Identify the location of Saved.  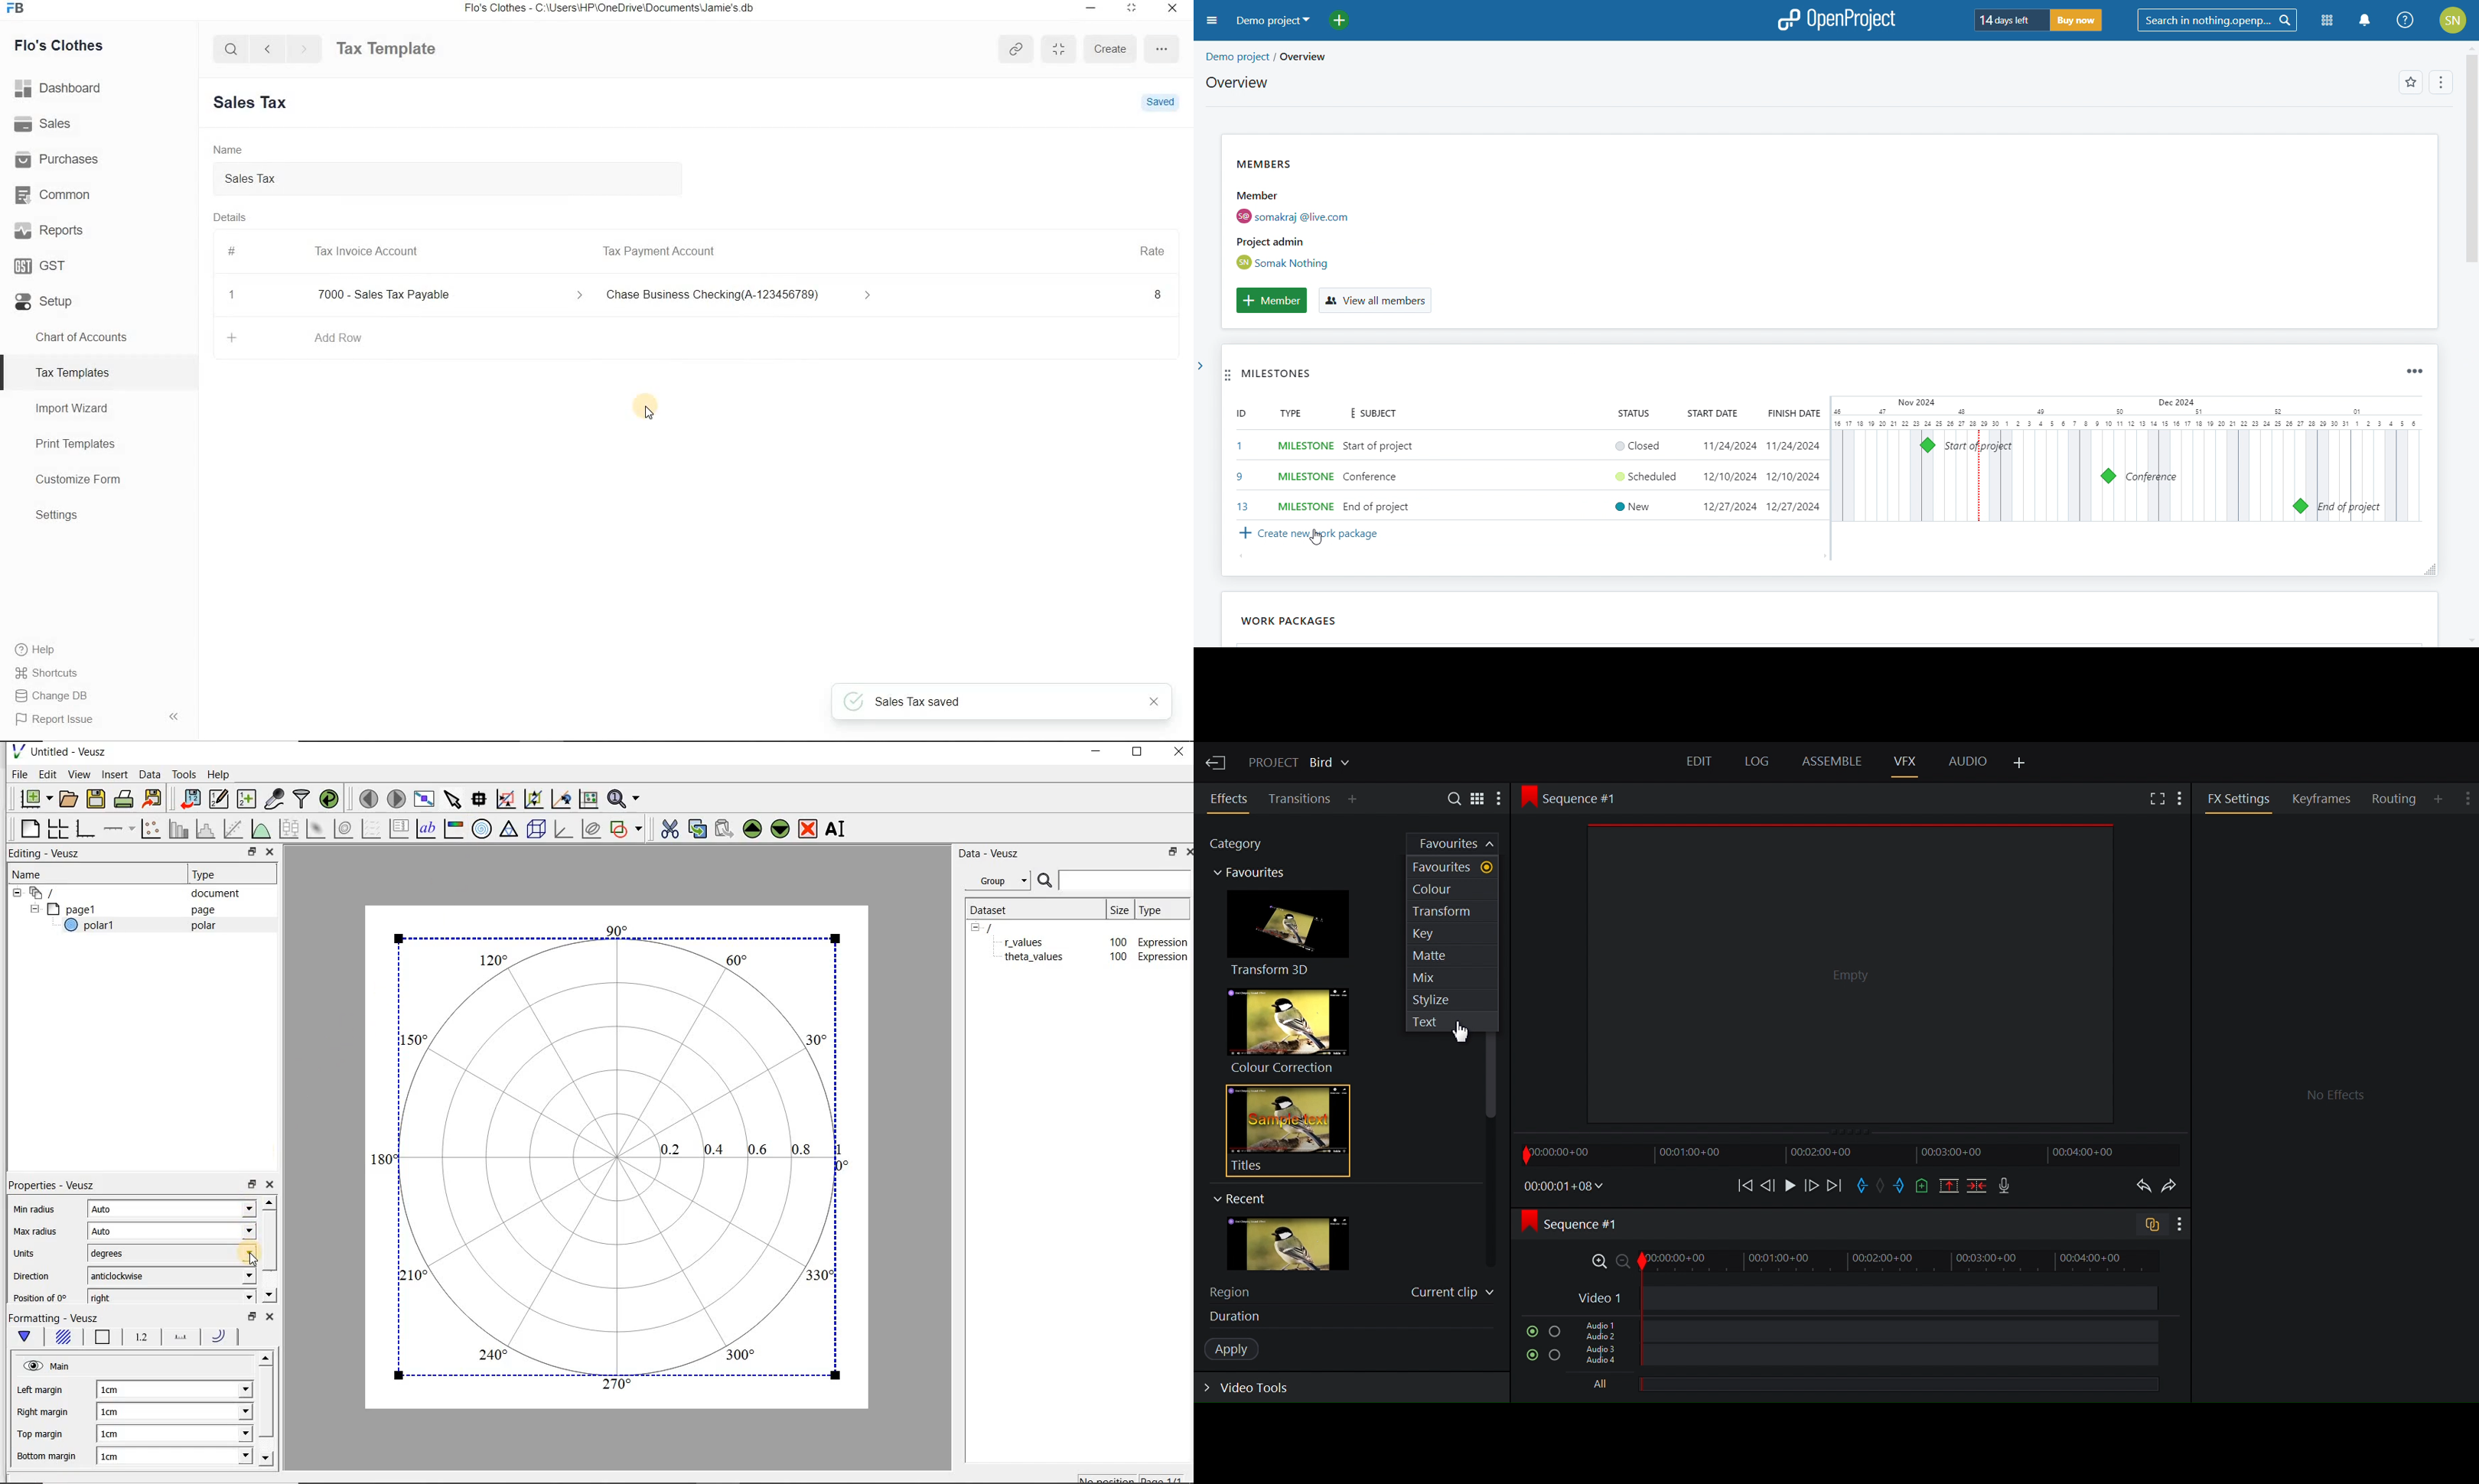
(1161, 103).